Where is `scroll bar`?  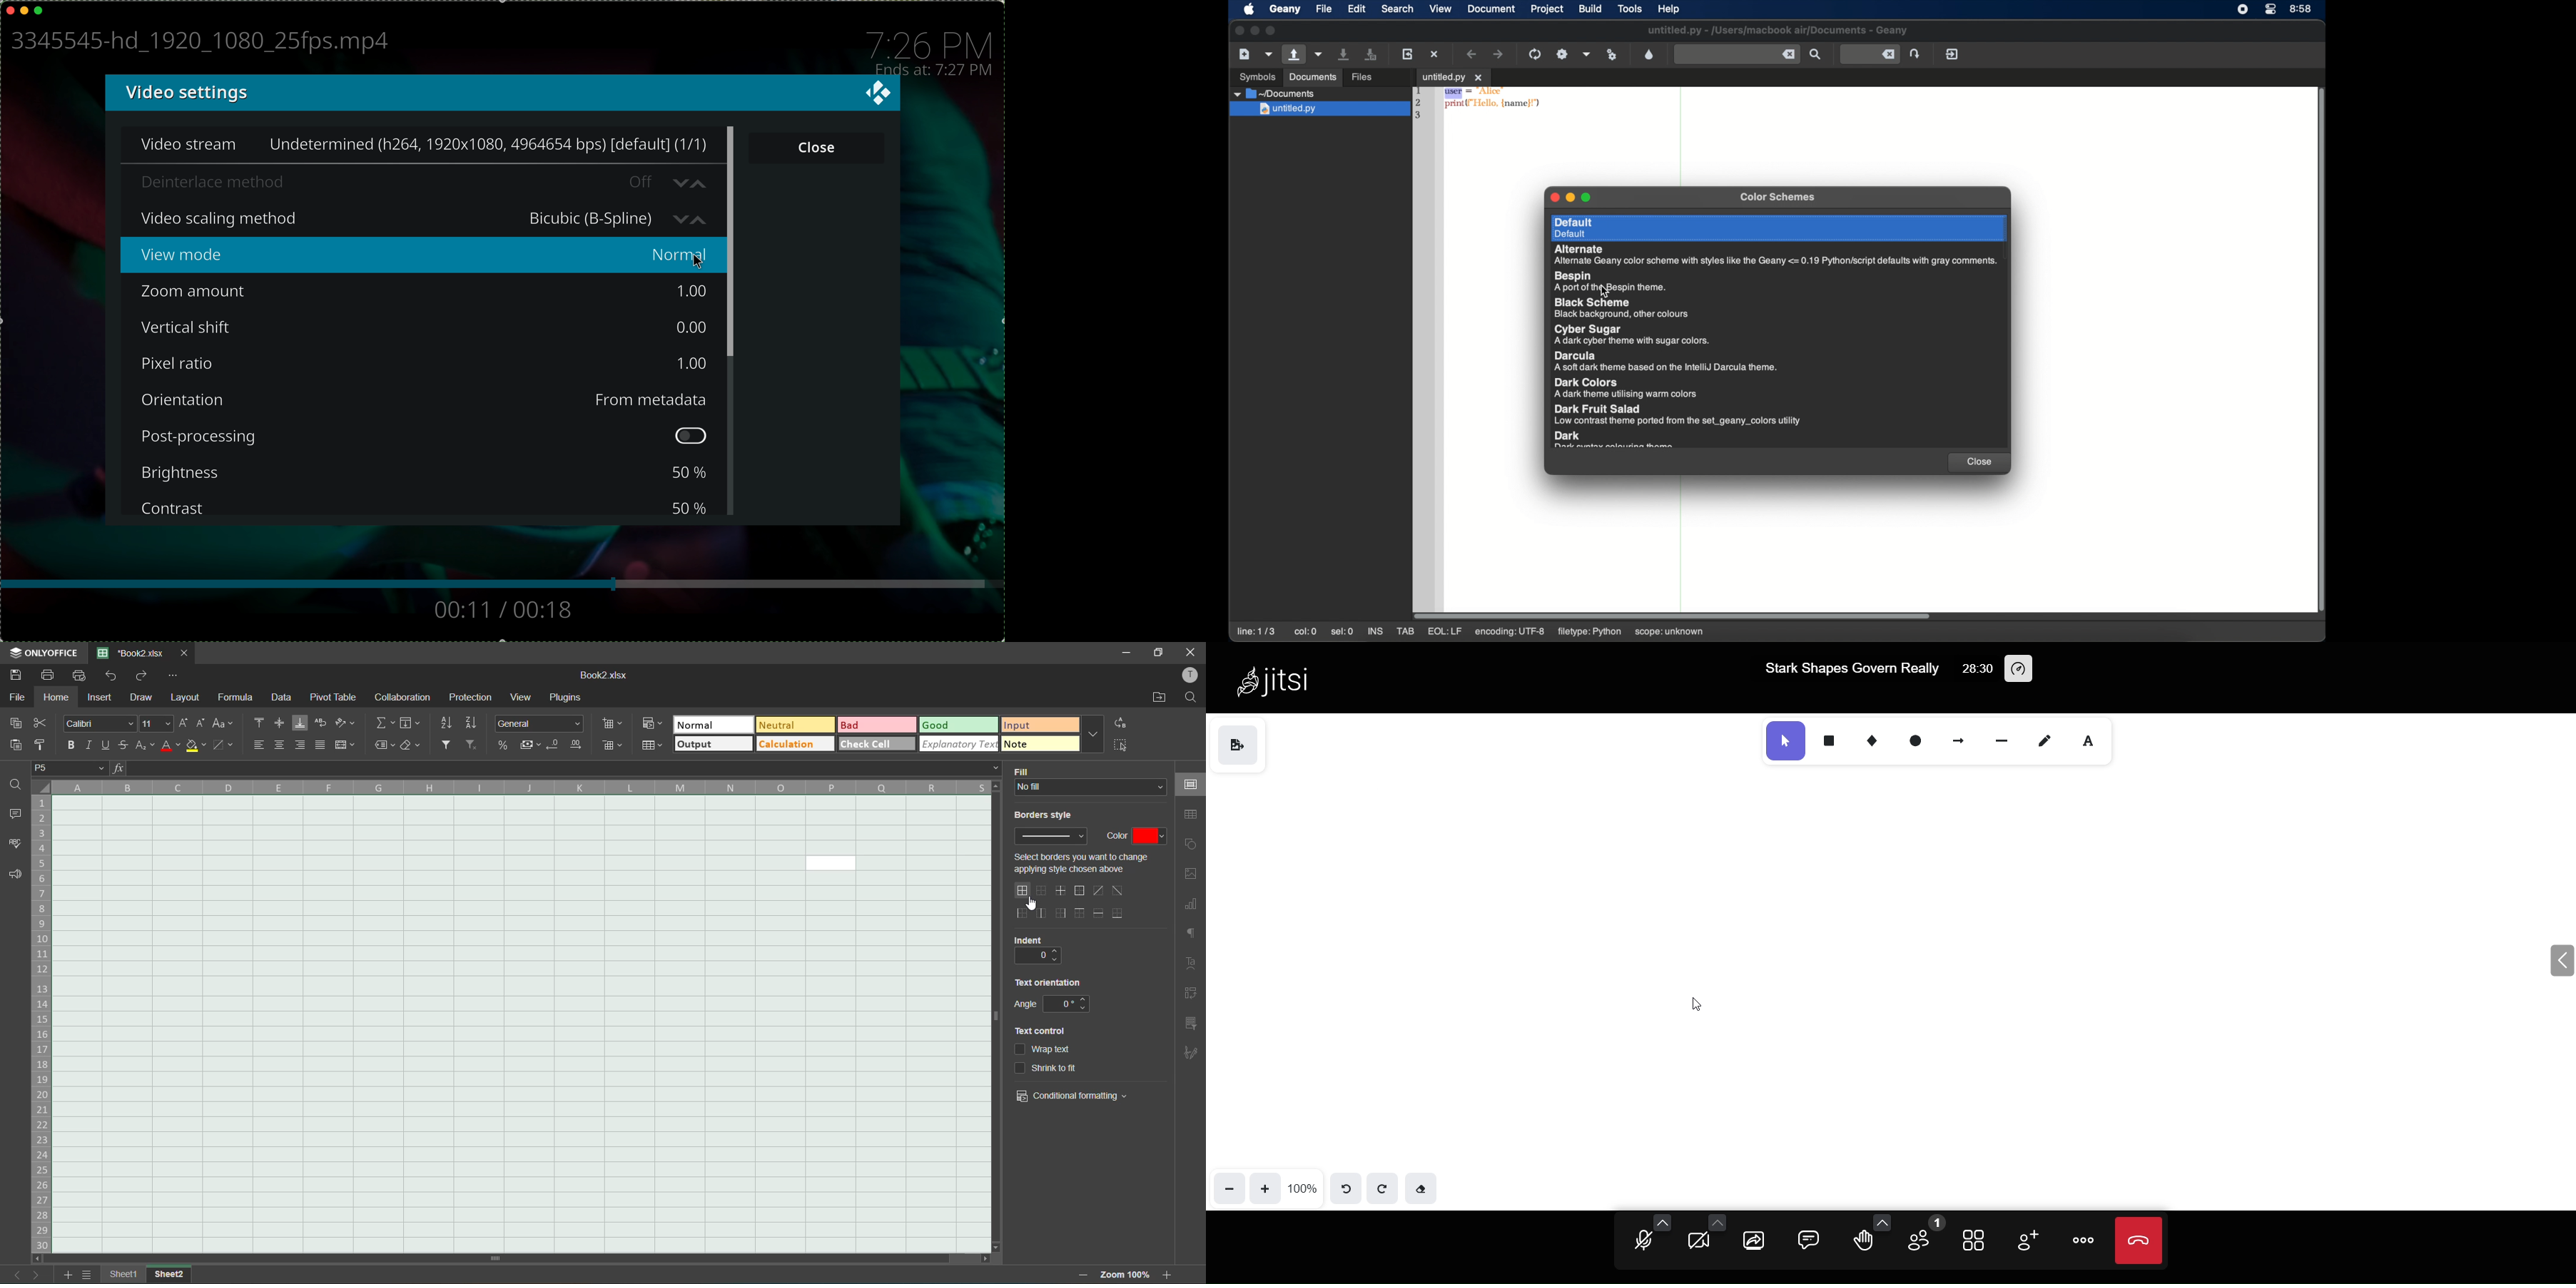 scroll bar is located at coordinates (733, 320).